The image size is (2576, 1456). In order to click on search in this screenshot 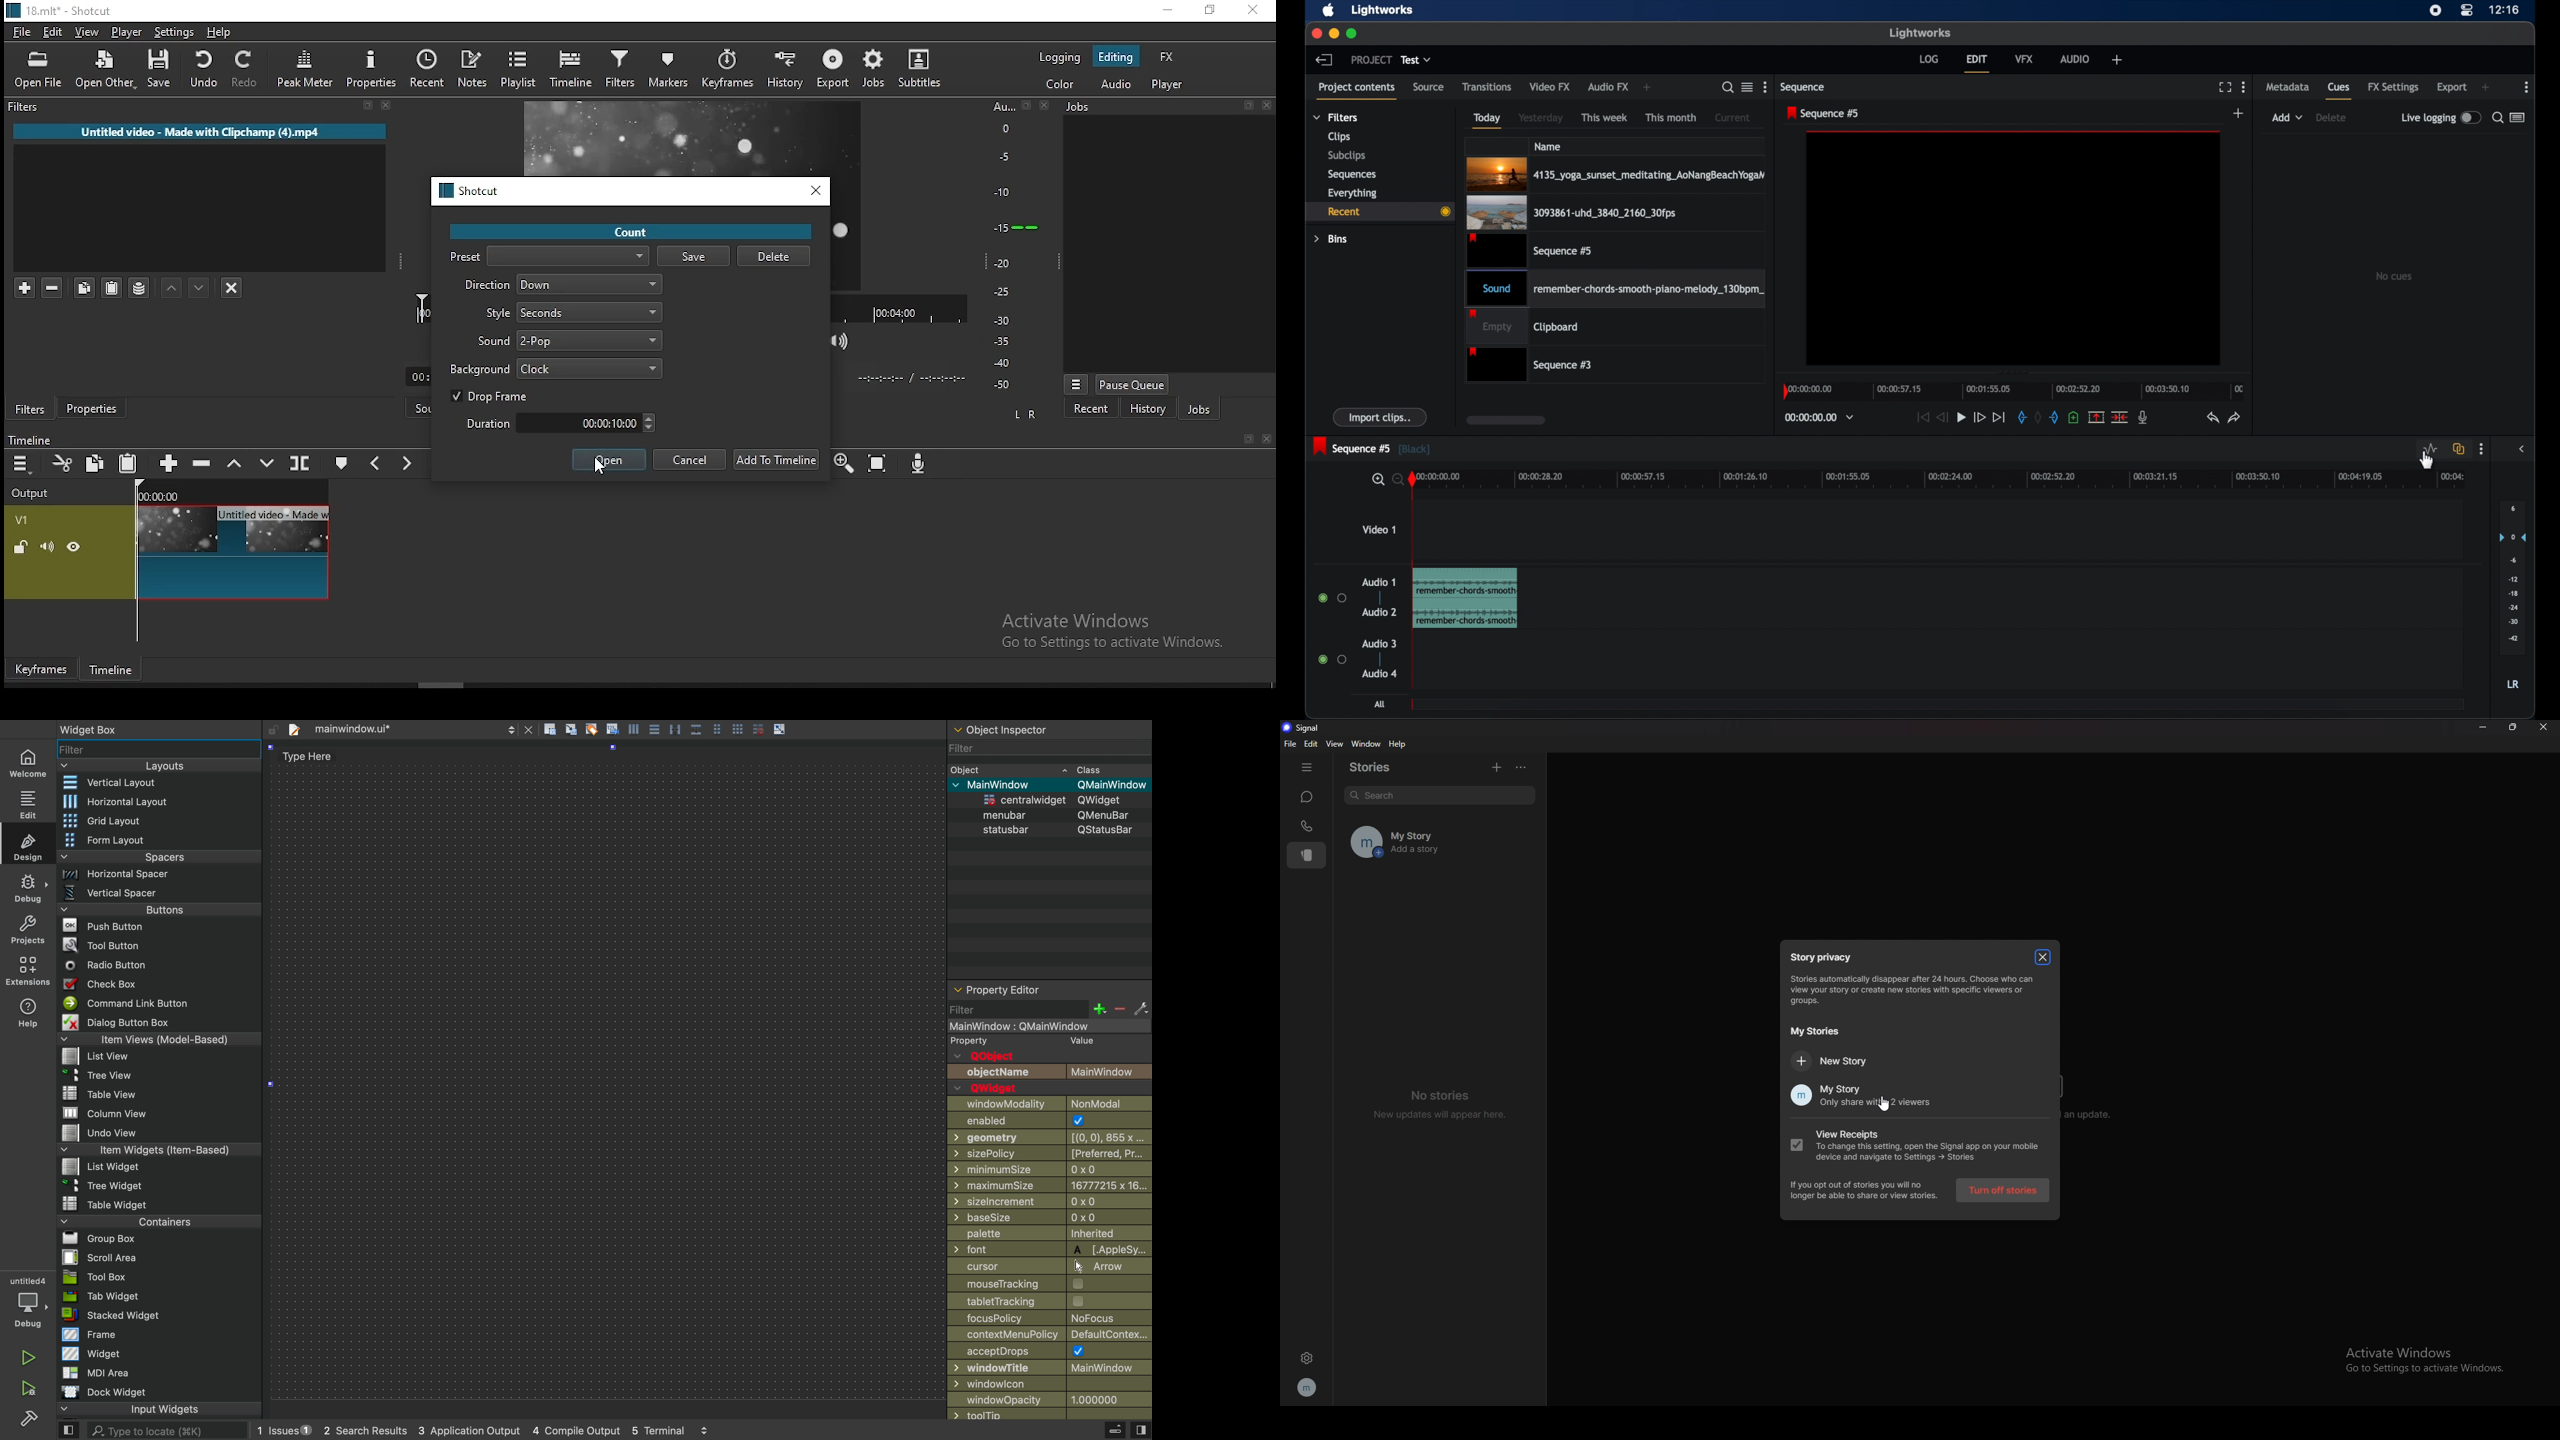, I will do `click(1727, 87)`.